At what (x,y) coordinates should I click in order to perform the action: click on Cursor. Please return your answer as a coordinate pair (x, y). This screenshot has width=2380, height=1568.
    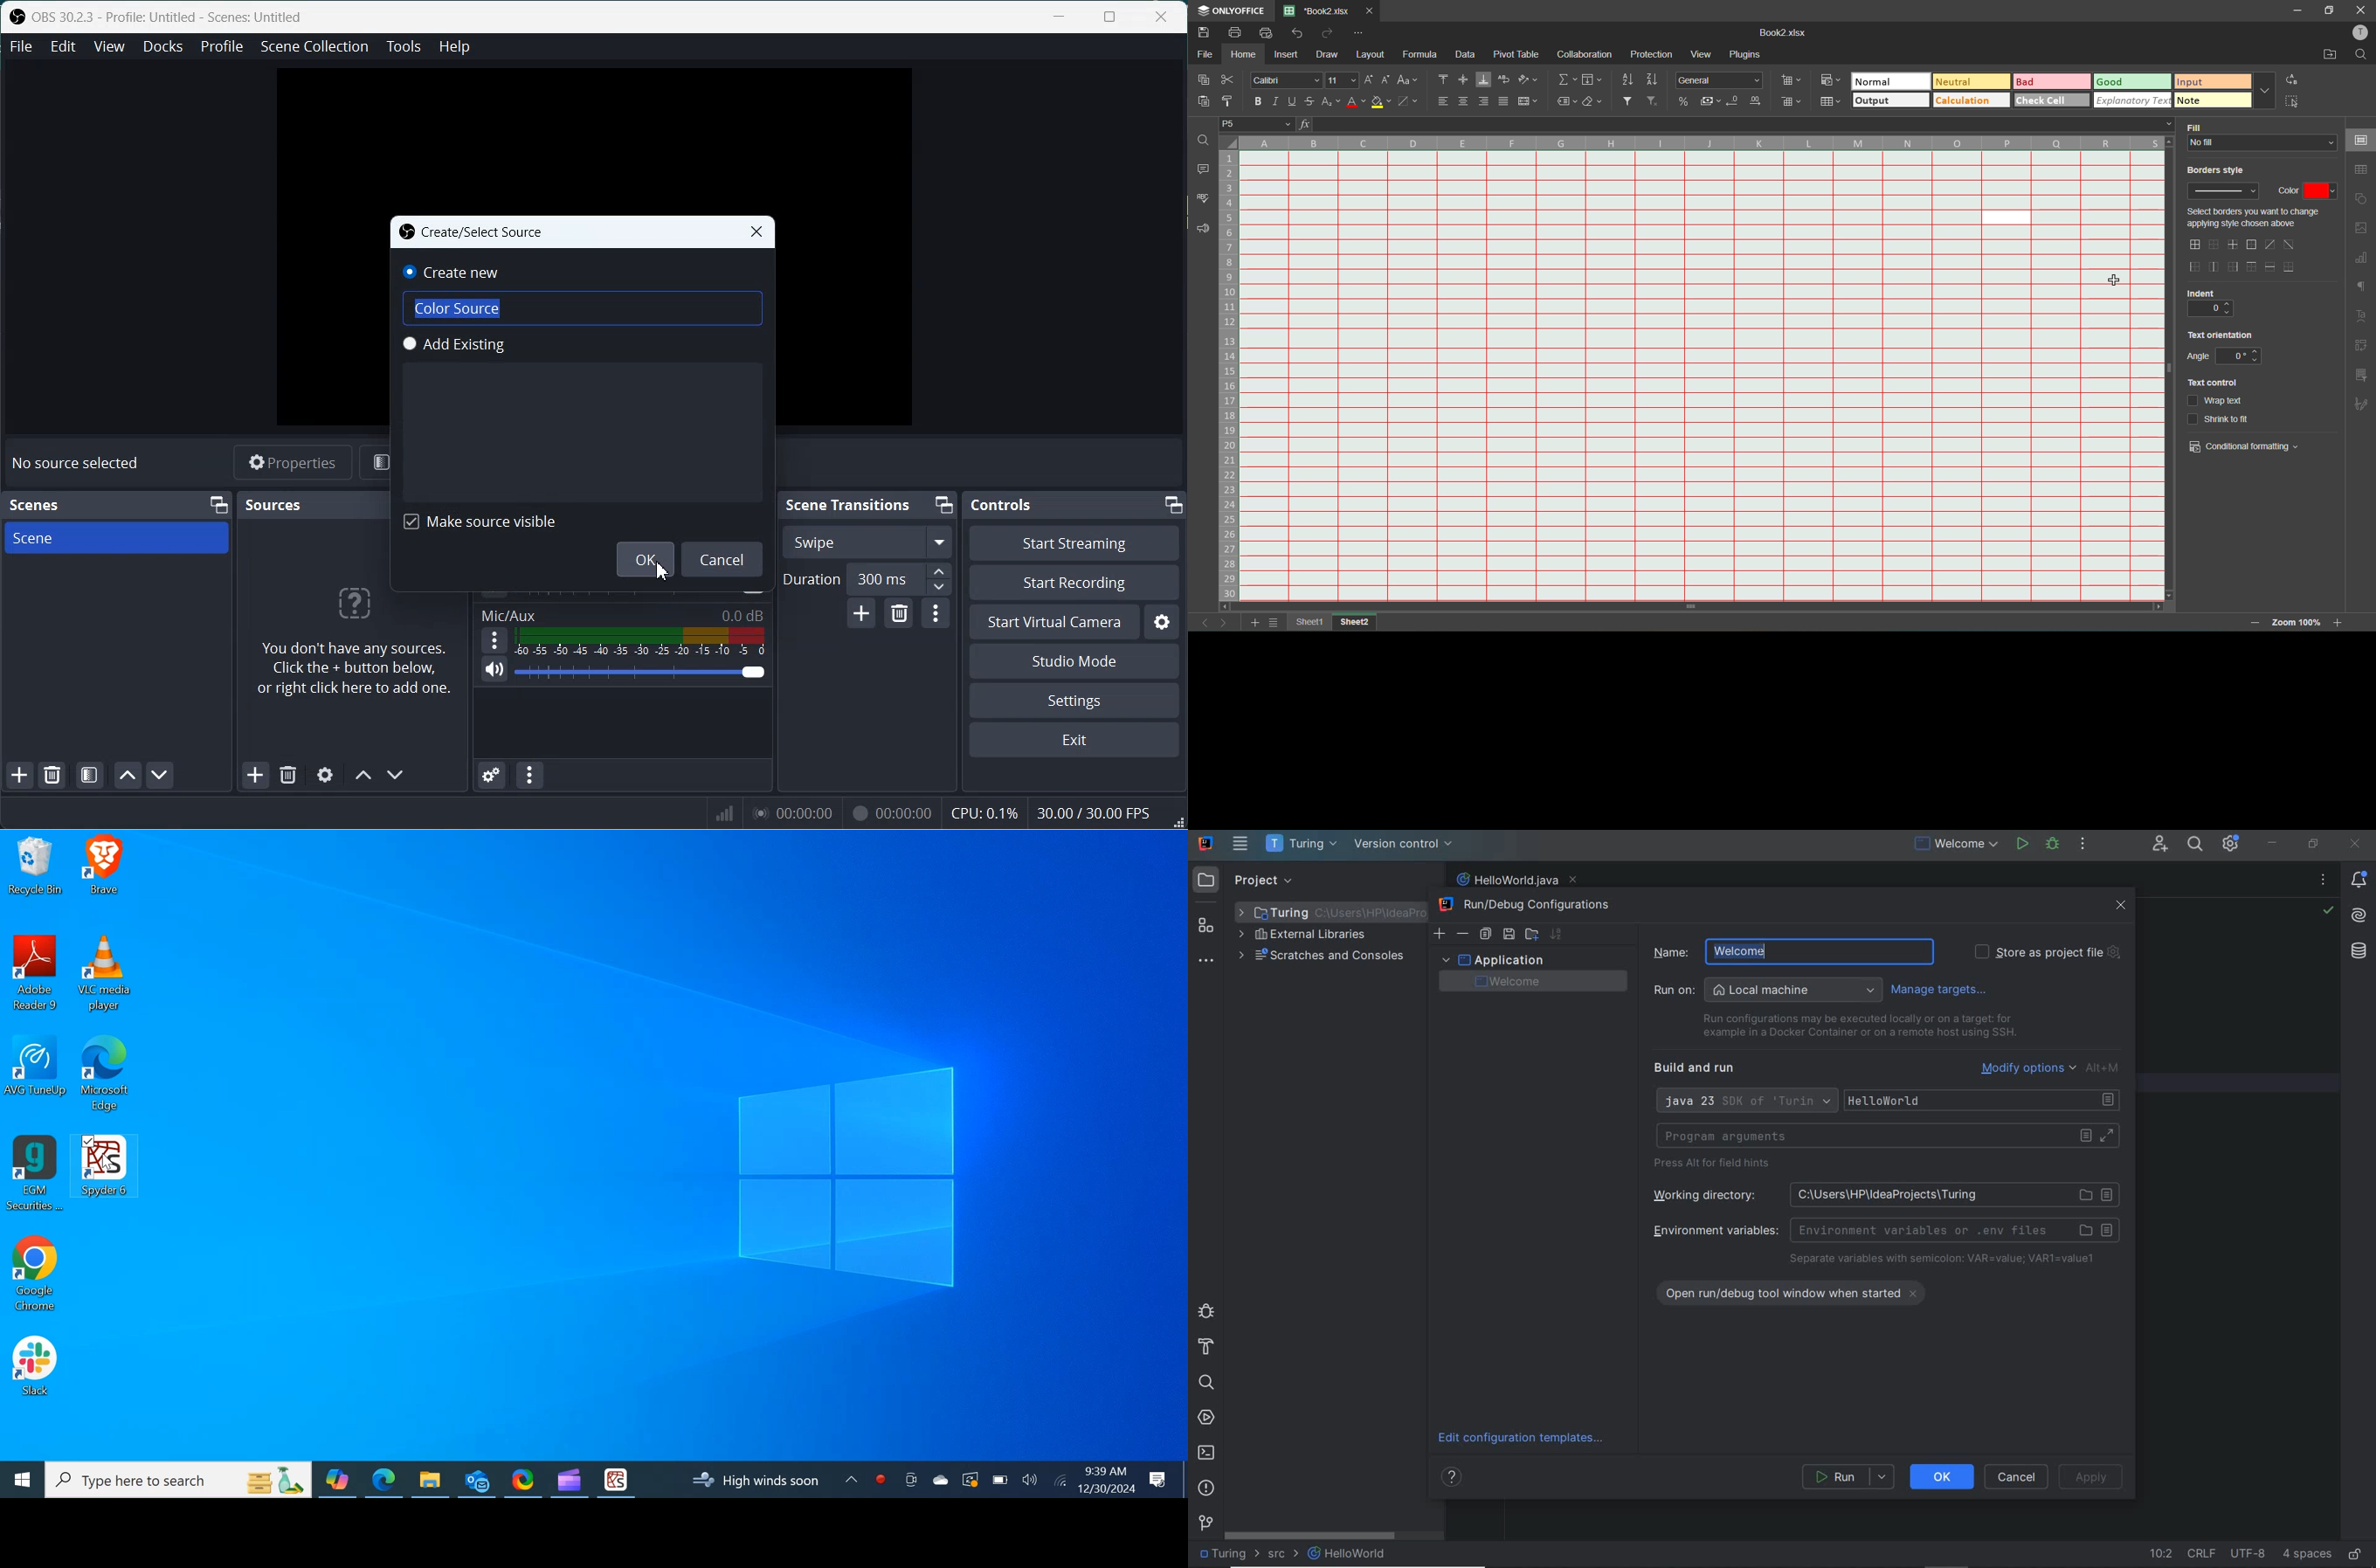
    Looking at the image, I should click on (108, 1165).